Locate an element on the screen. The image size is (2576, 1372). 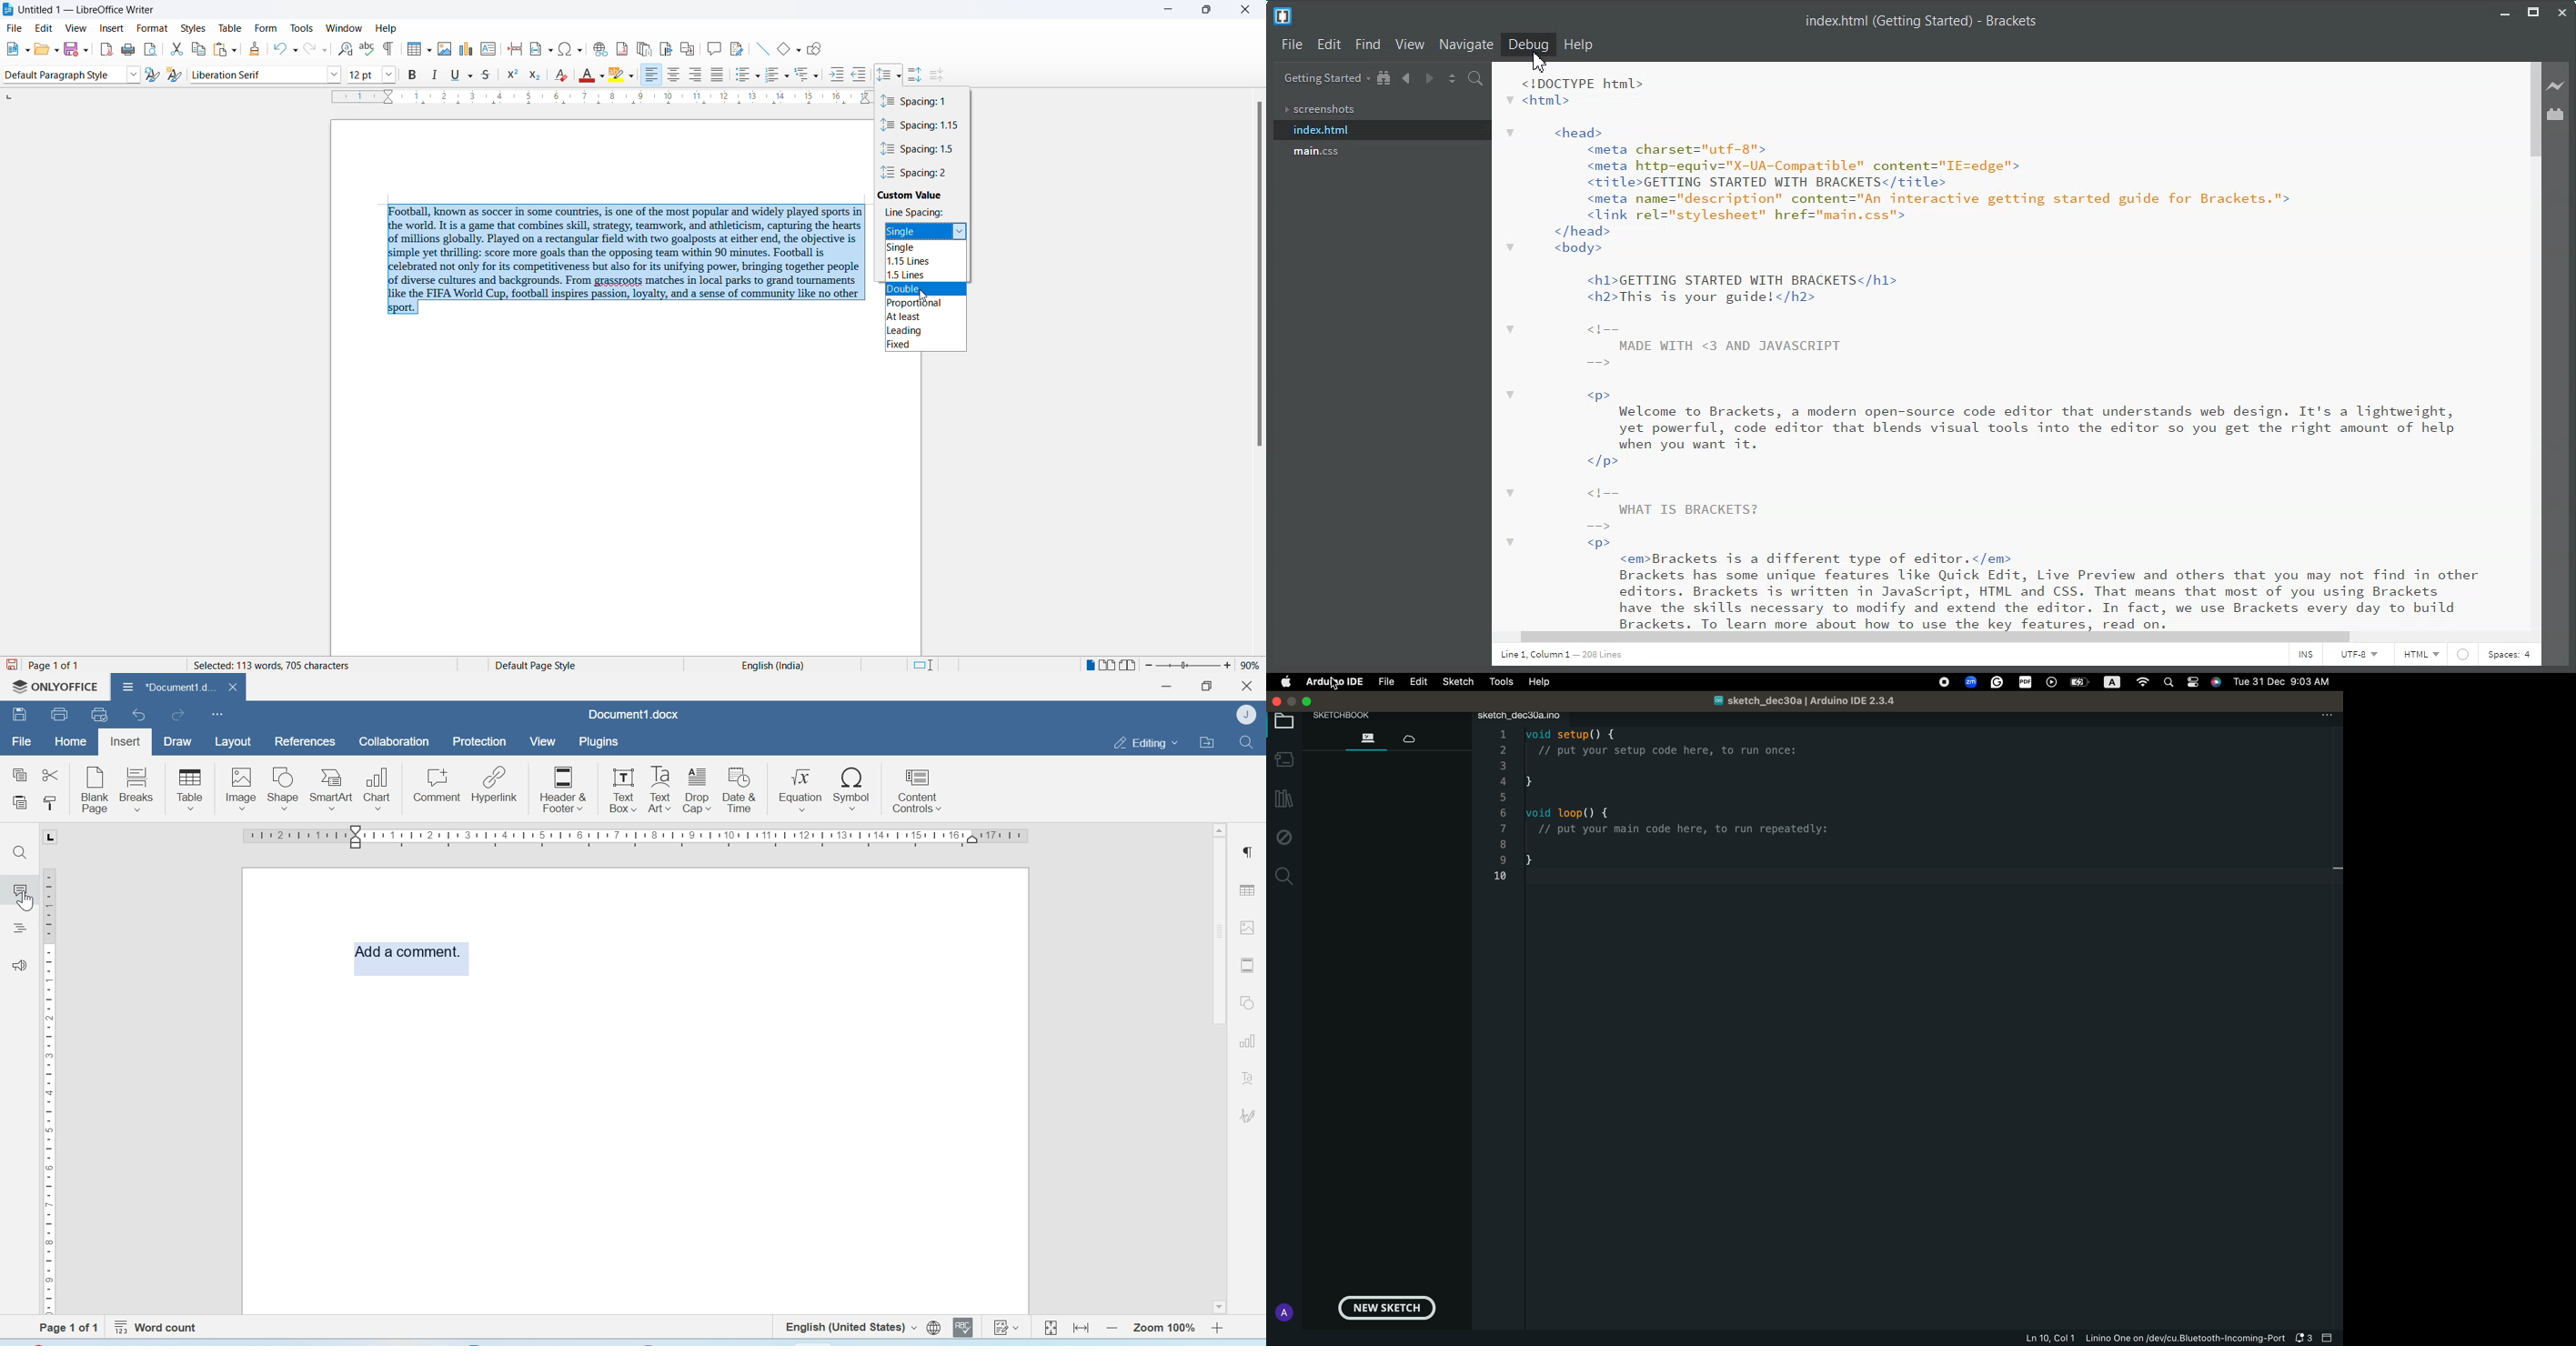
Image is located at coordinates (1249, 926).